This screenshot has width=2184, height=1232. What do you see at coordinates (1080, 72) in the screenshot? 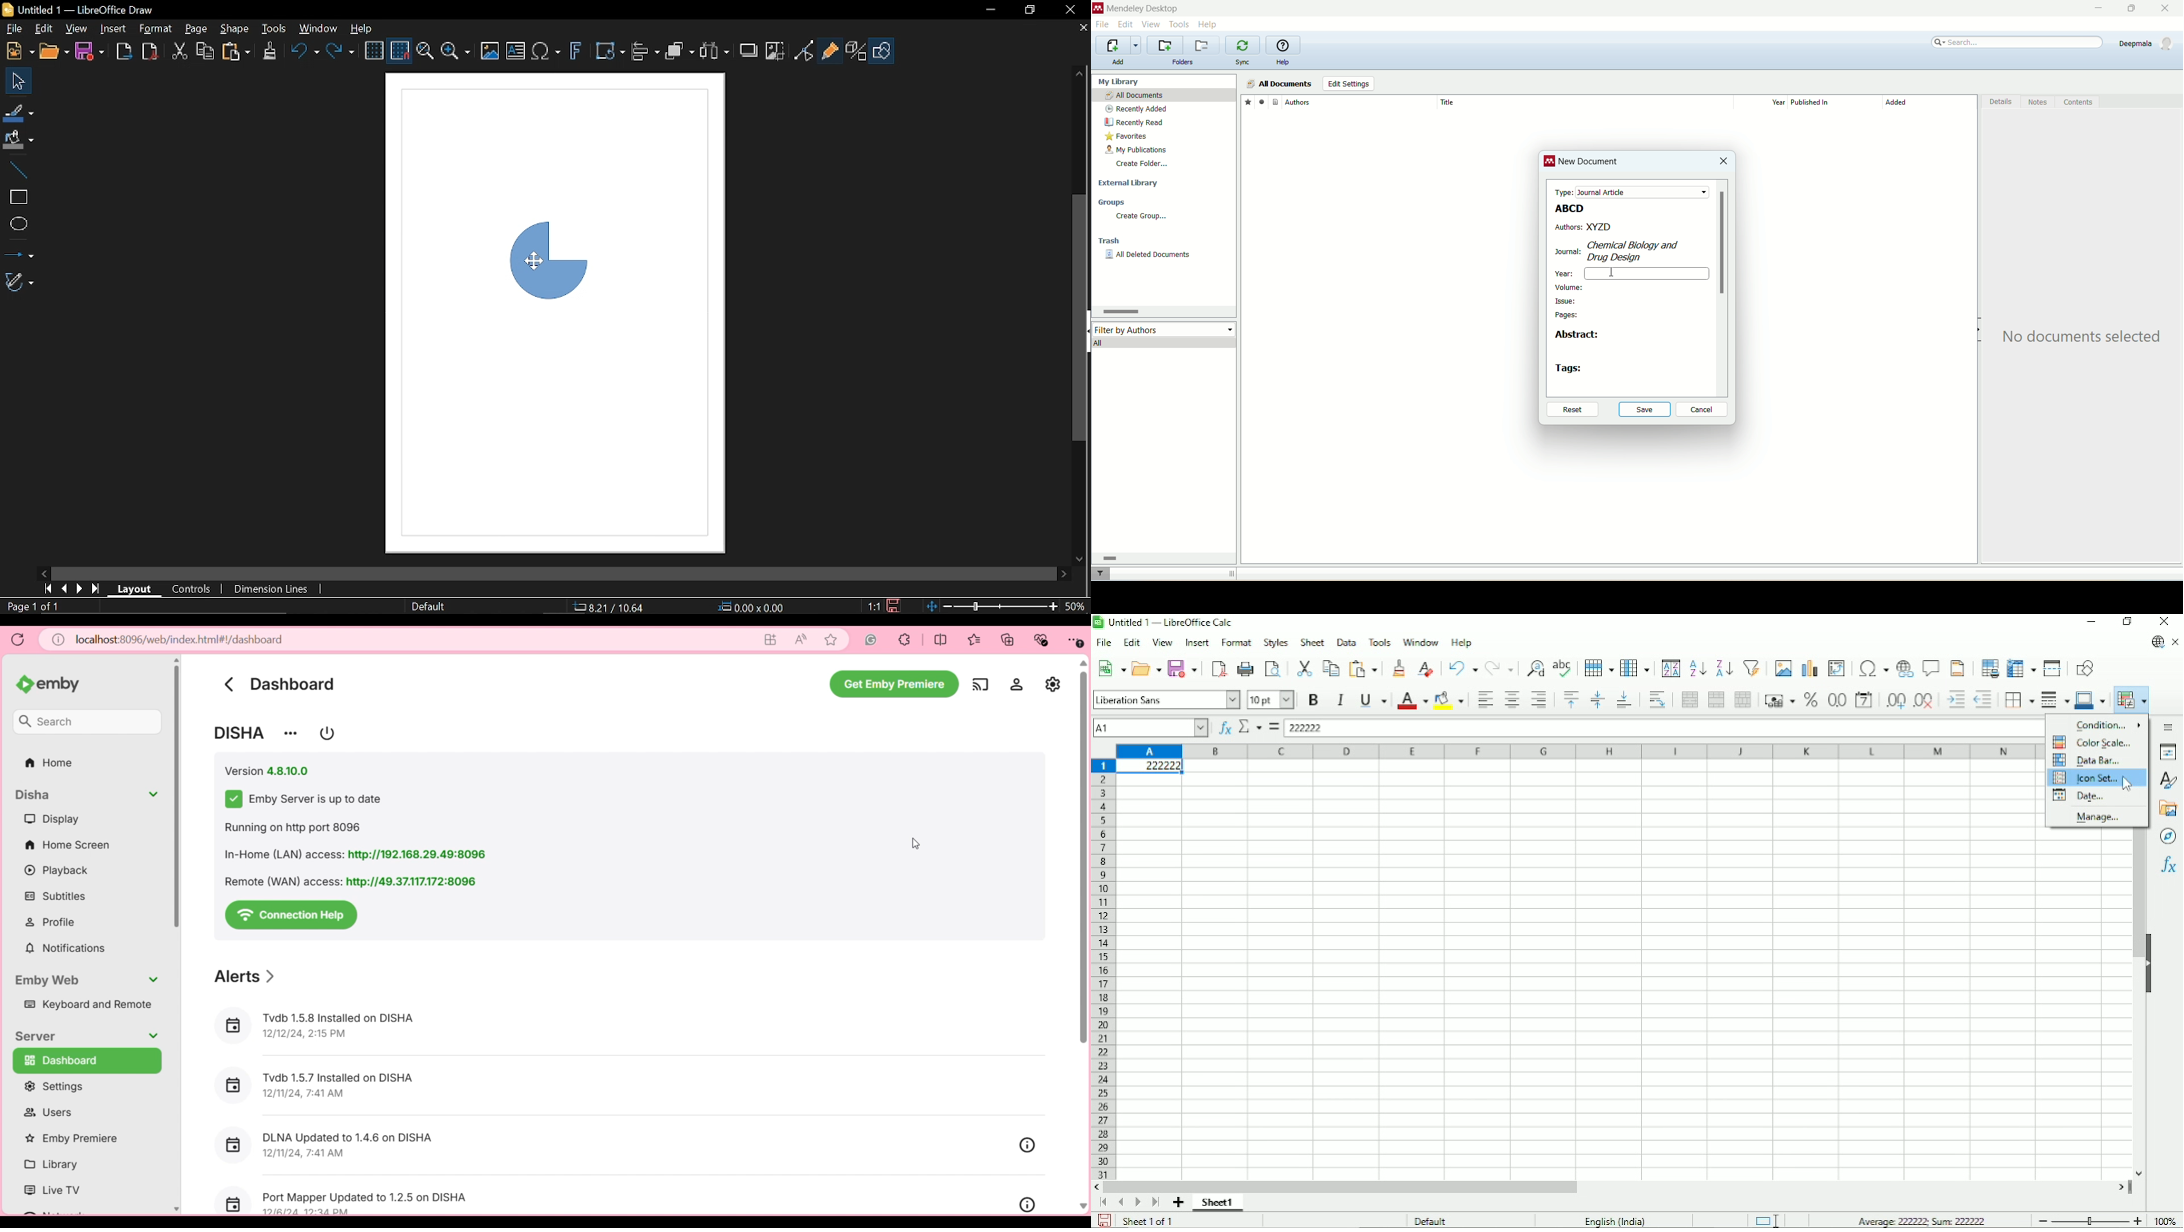
I see `Move up` at bounding box center [1080, 72].